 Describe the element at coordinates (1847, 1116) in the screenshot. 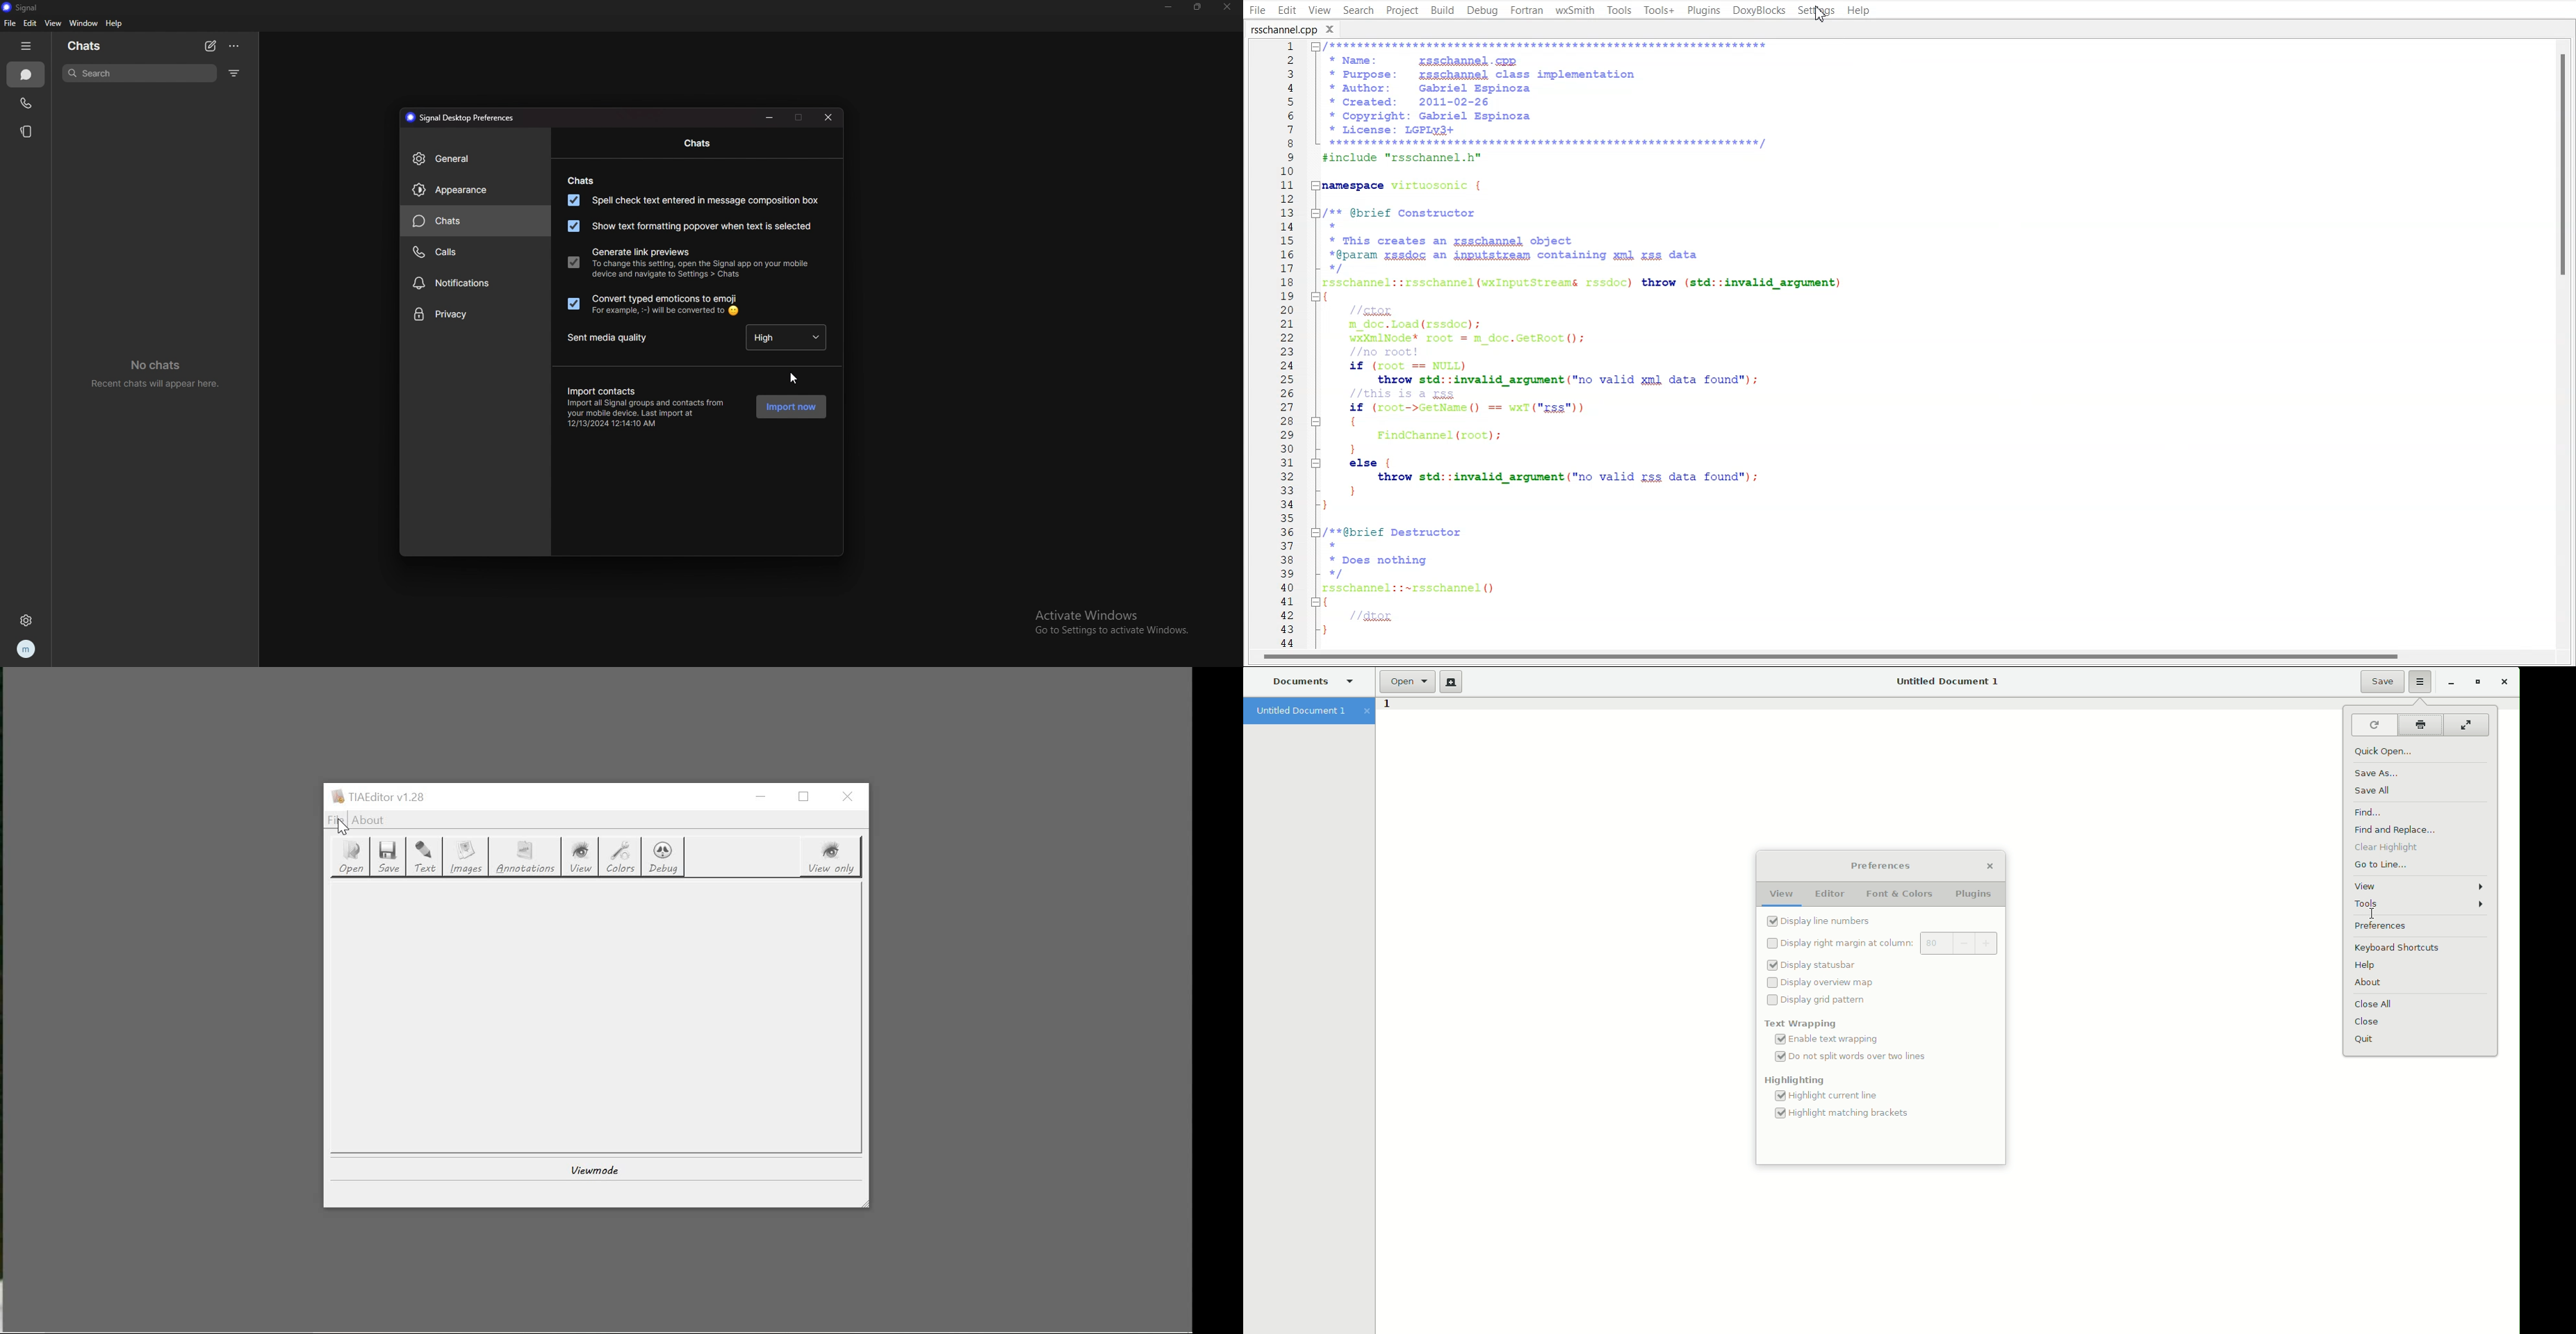

I see `highlight matching brackets` at that location.